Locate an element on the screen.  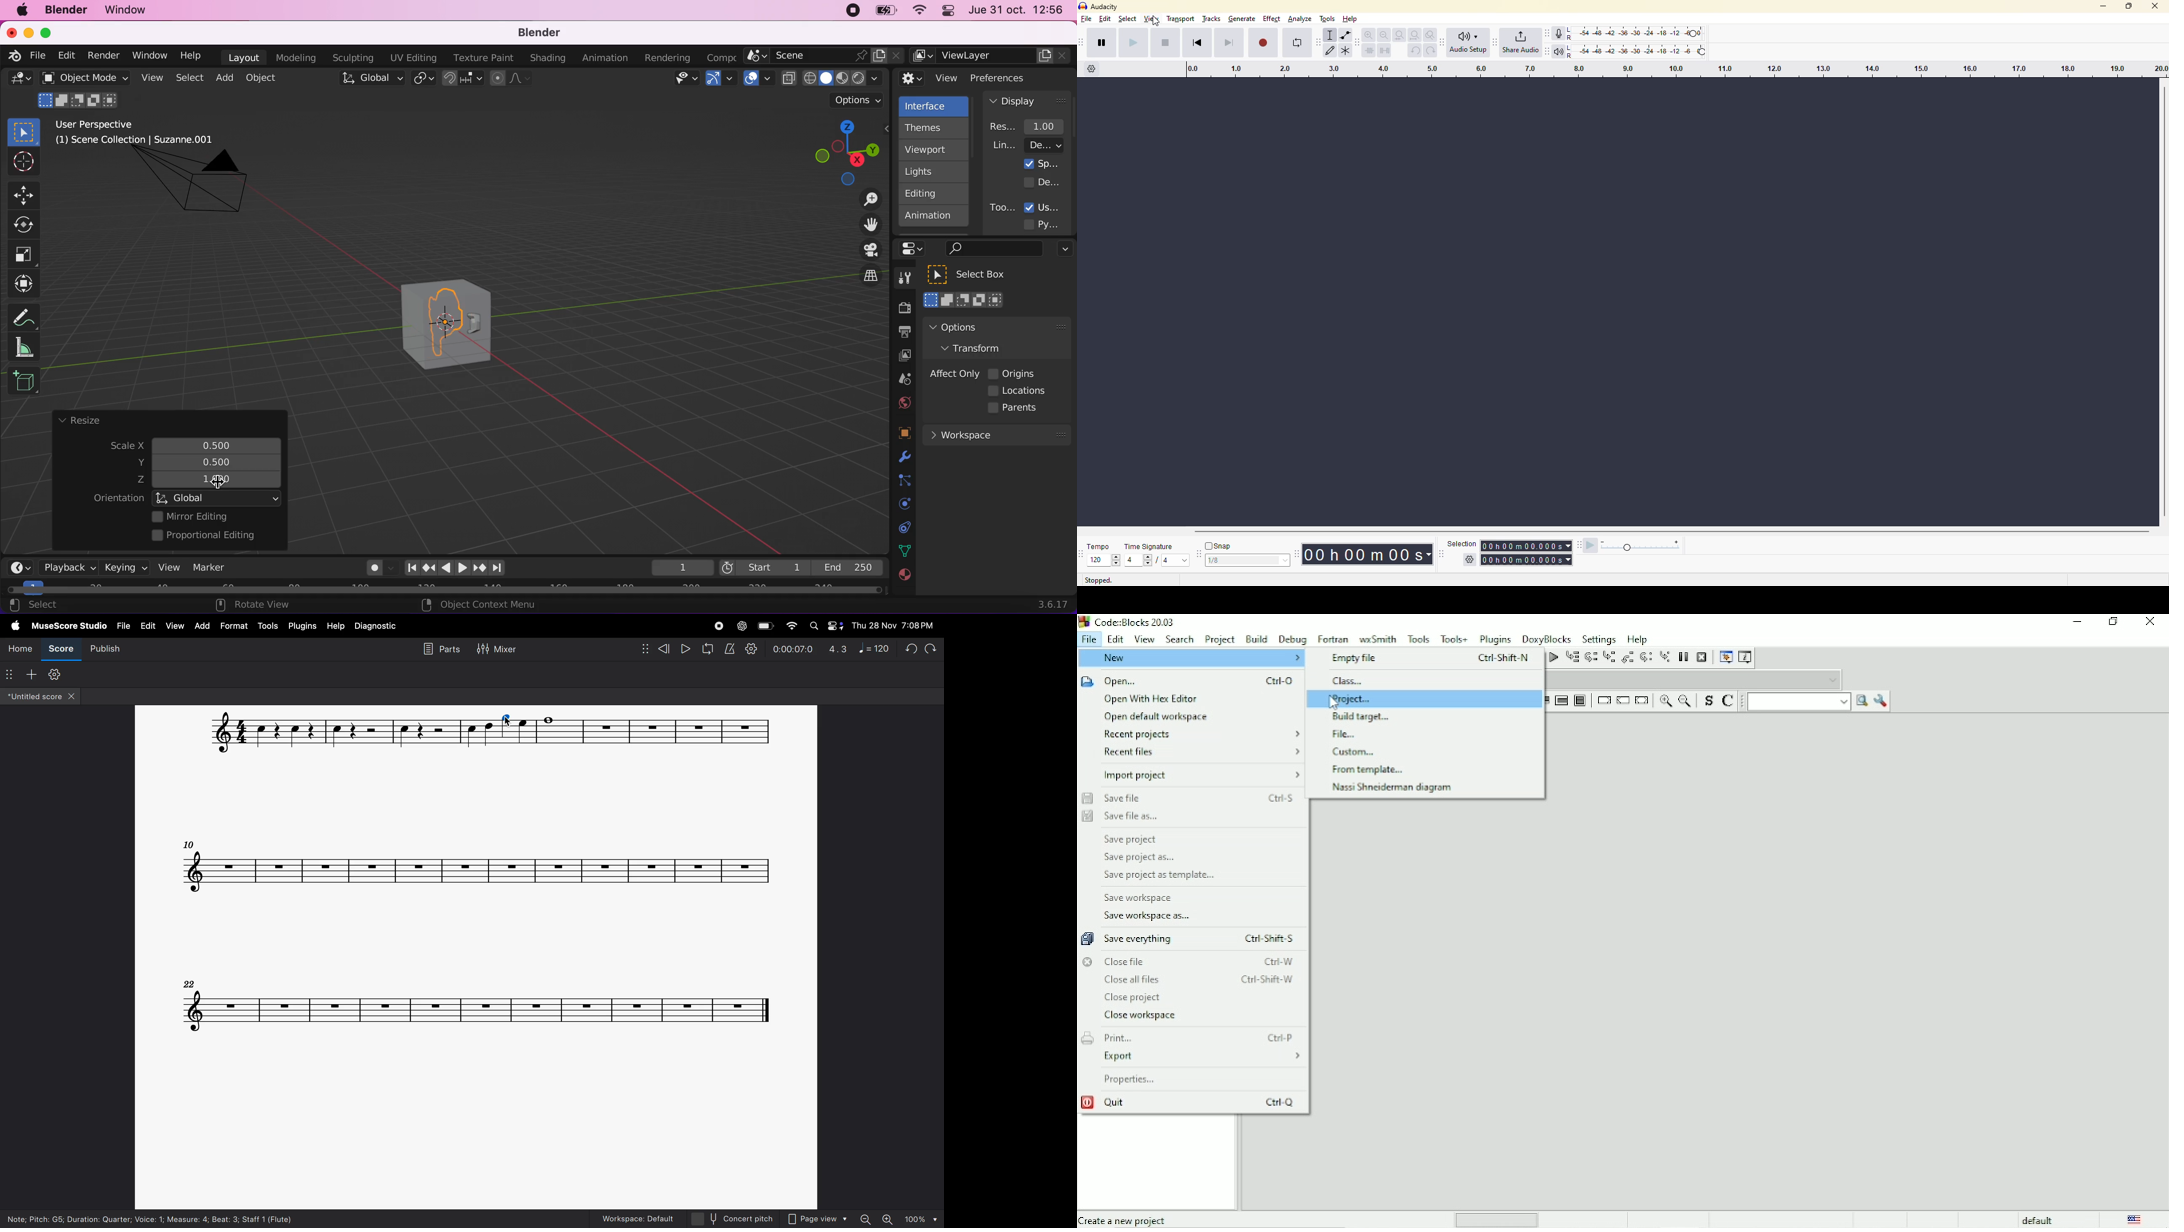
keyframe is located at coordinates (681, 568).